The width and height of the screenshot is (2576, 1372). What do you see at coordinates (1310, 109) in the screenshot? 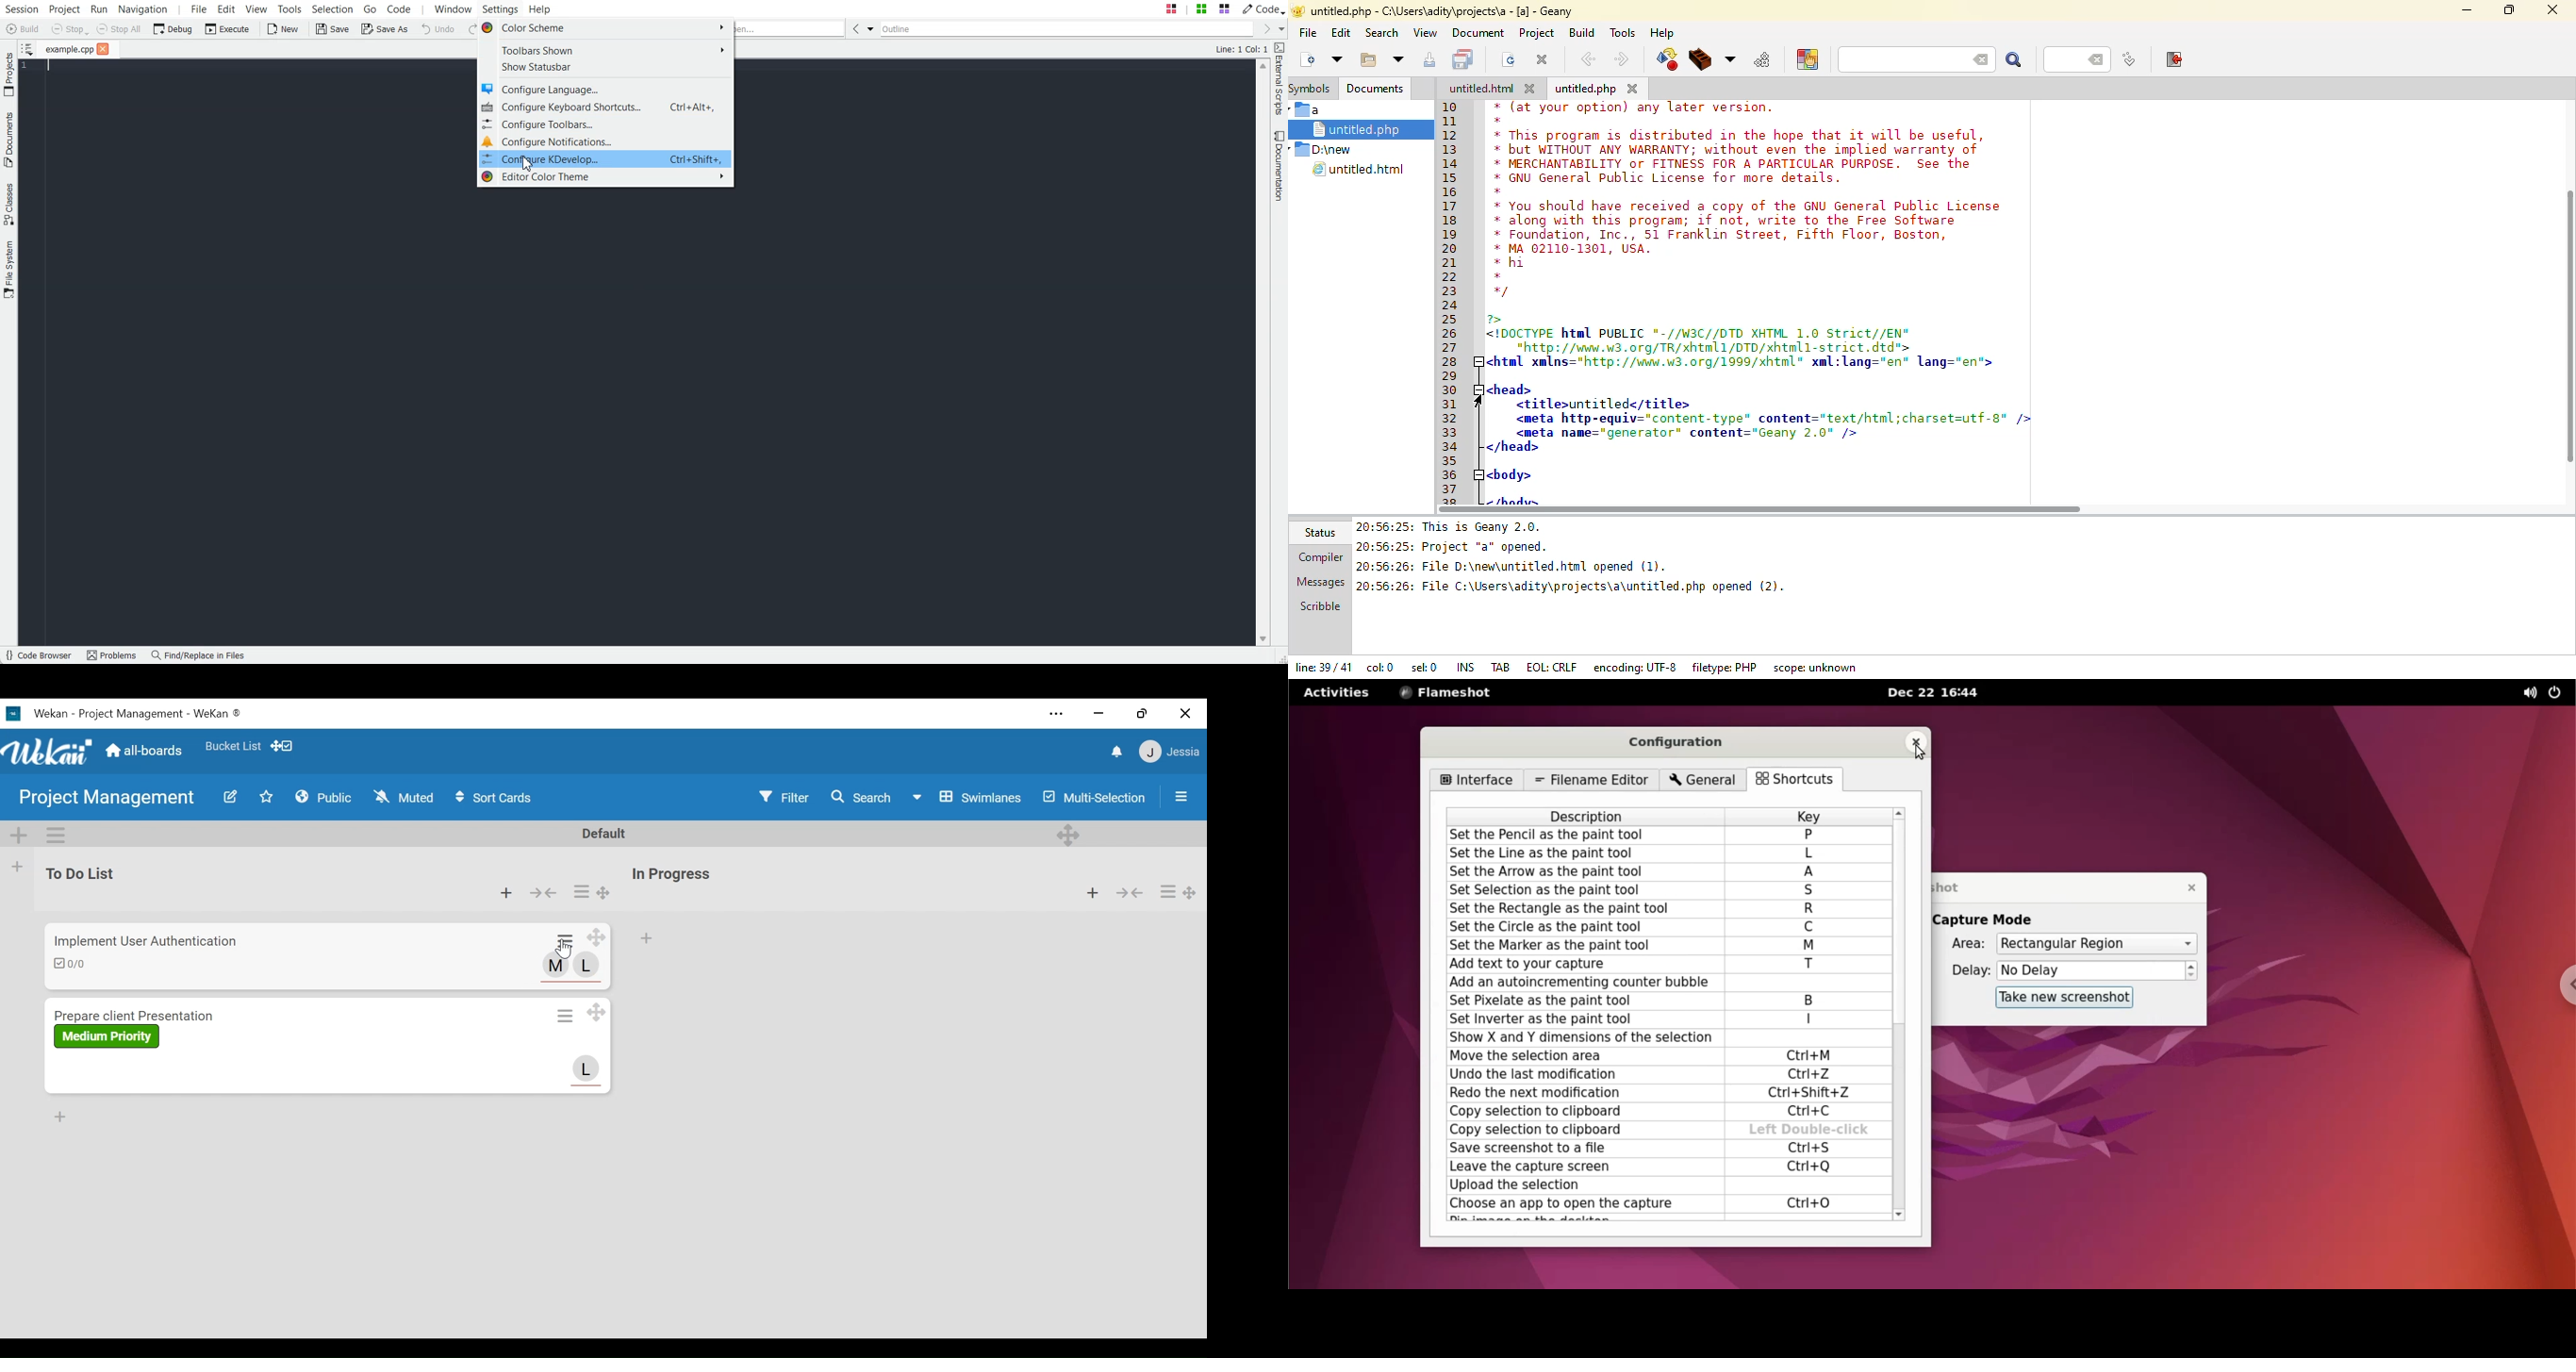
I see `a` at bounding box center [1310, 109].